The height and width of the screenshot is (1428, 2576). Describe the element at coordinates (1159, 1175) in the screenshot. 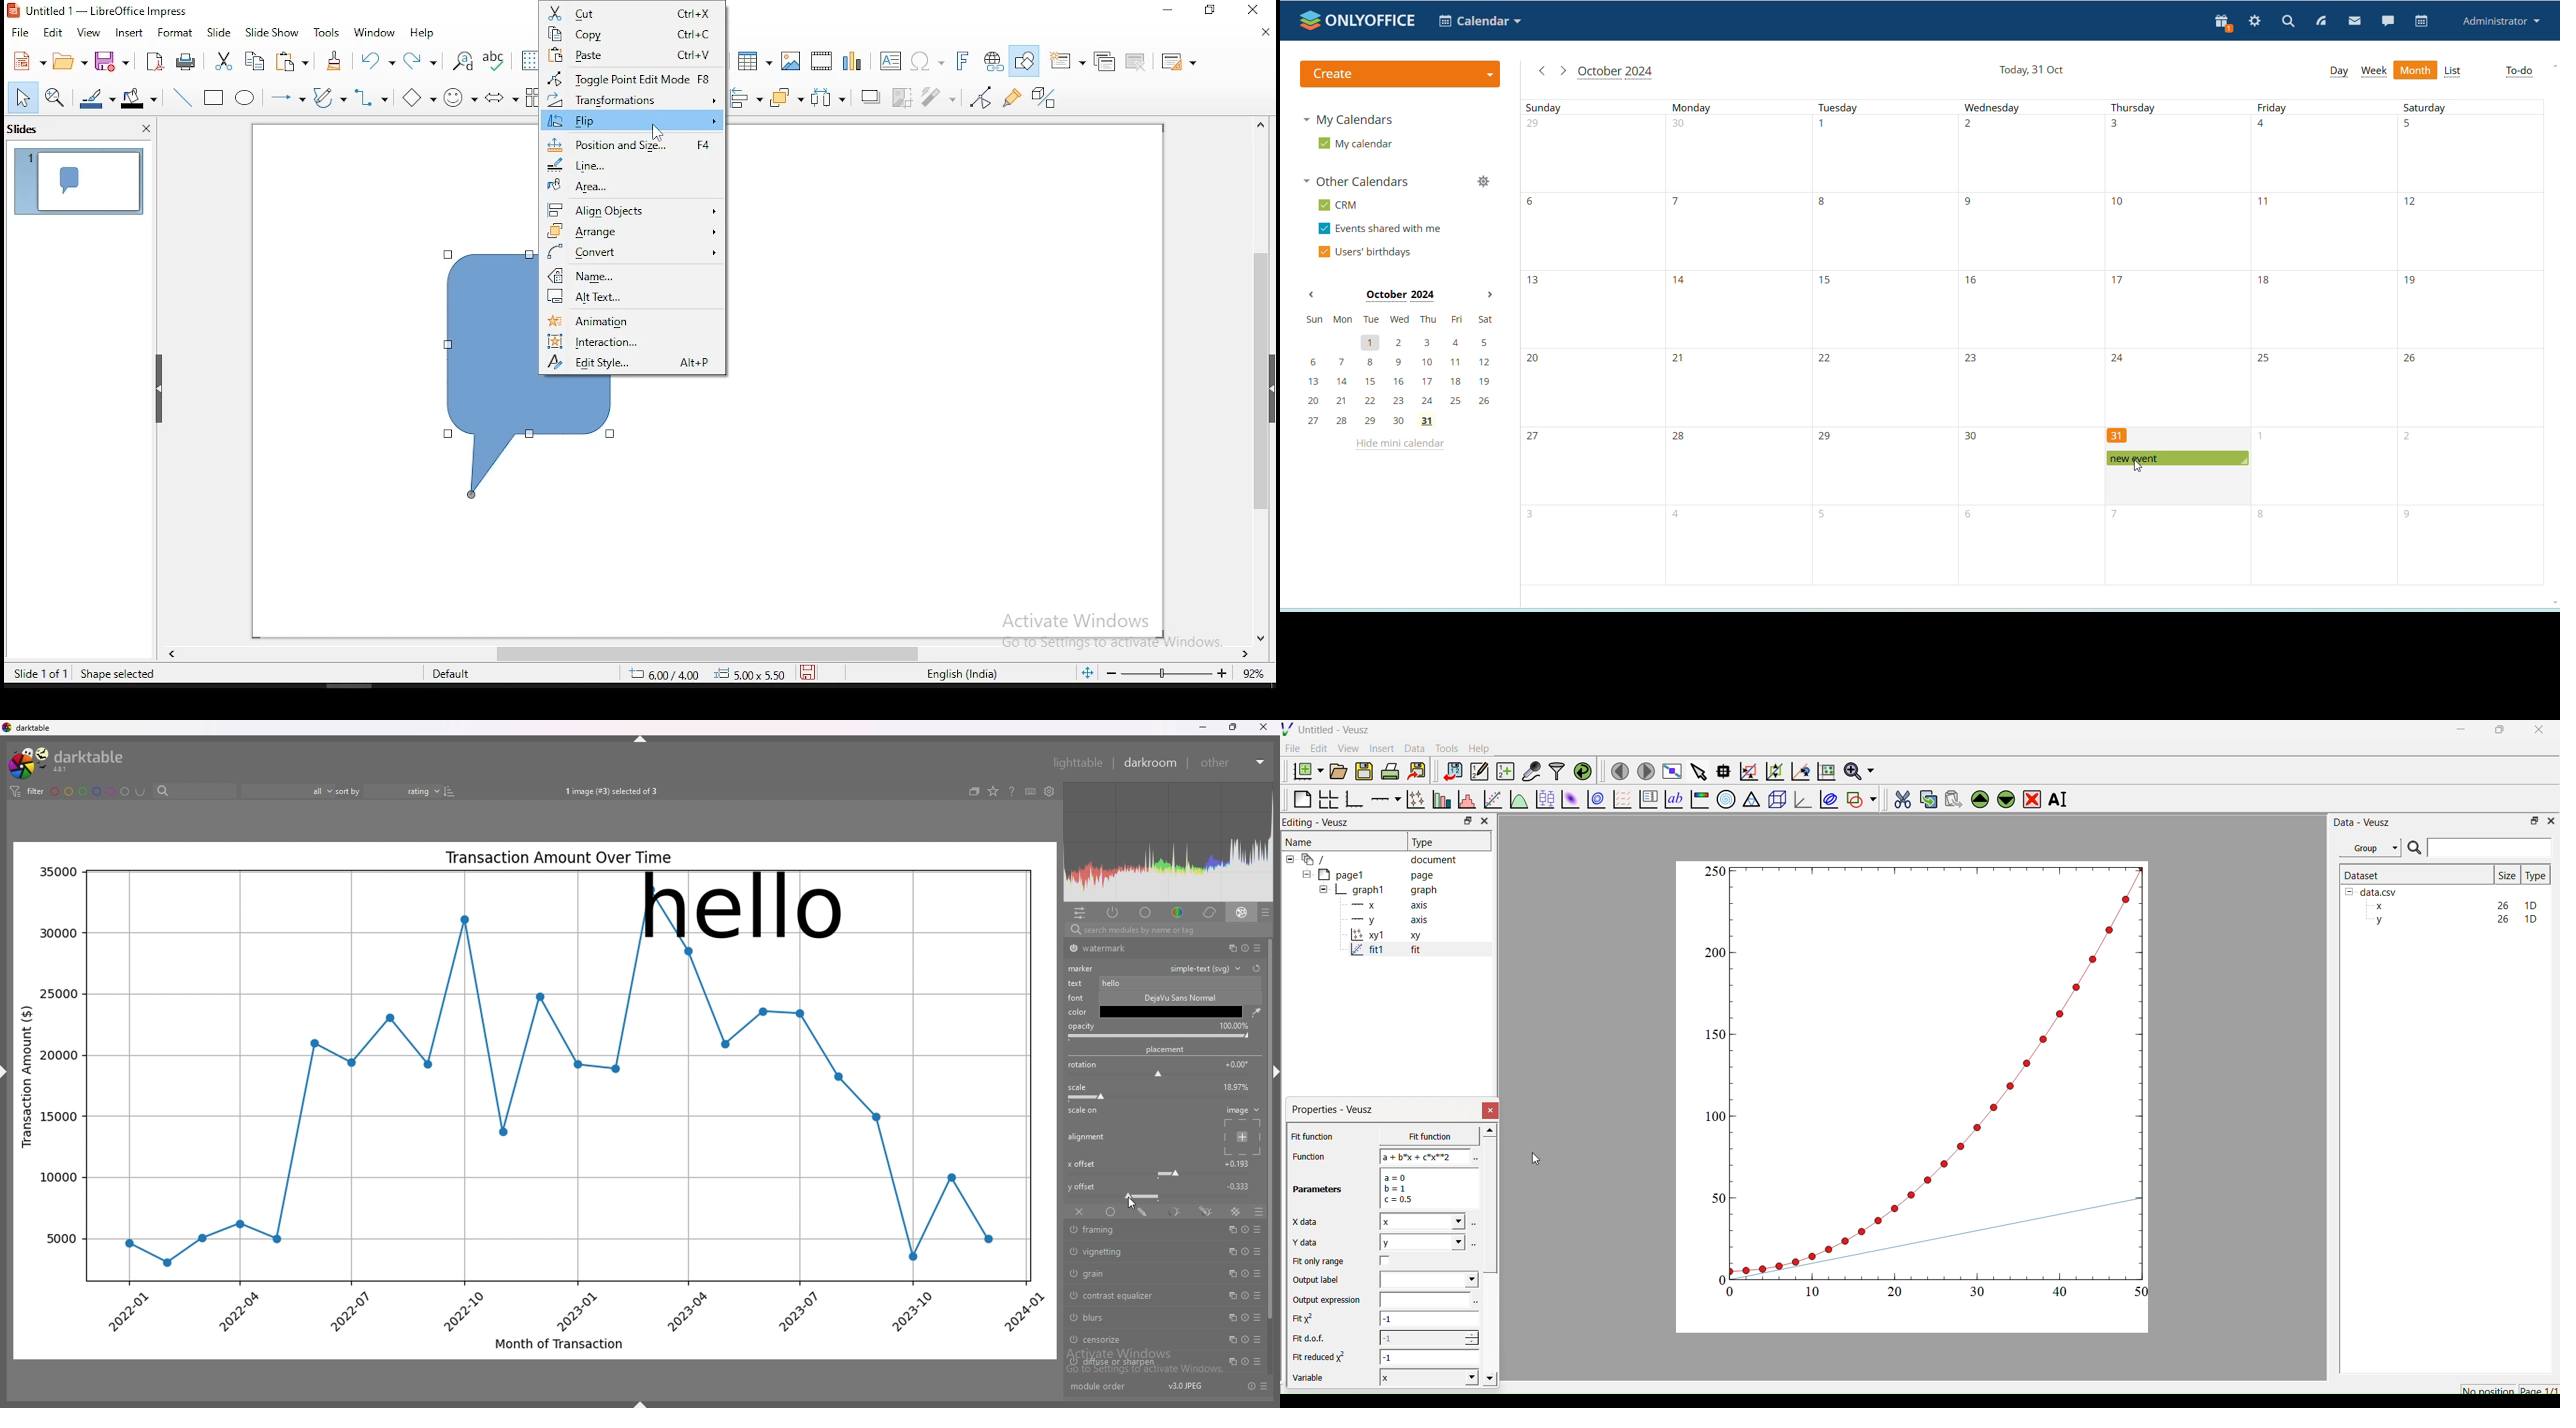

I see `x offset bar` at that location.